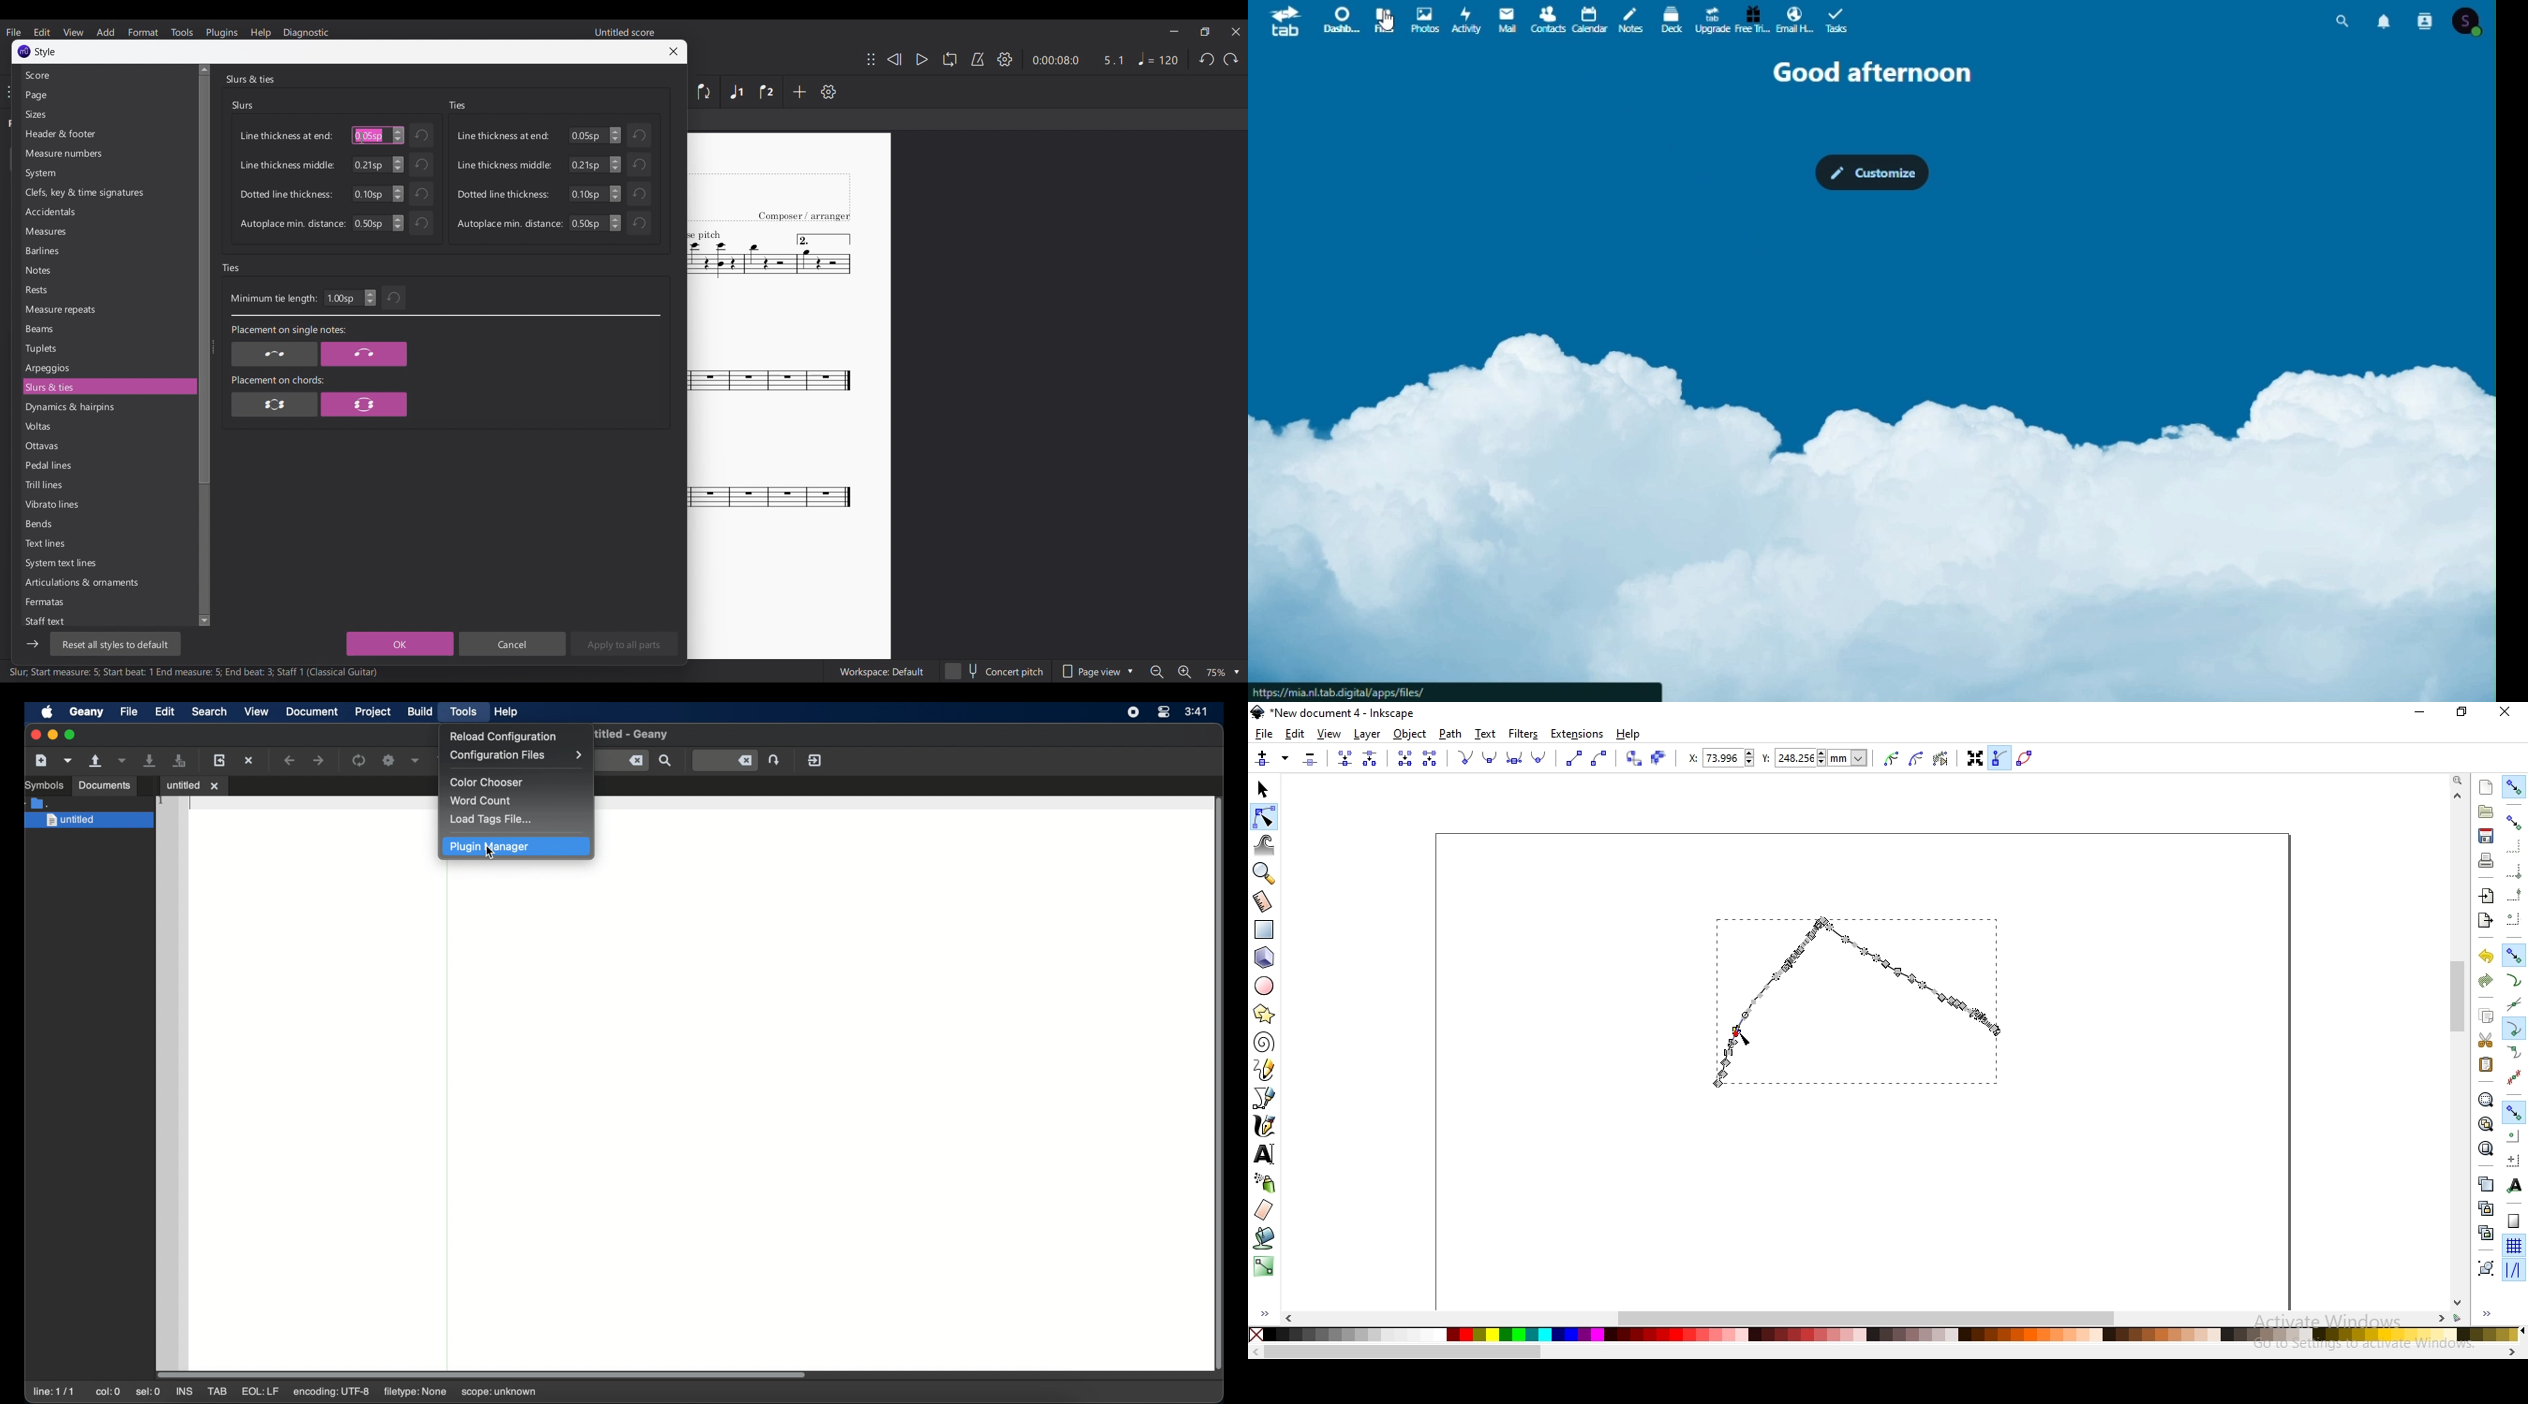 The height and width of the screenshot is (1428, 2548). What do you see at coordinates (1371, 758) in the screenshot?
I see `break at selected nodes` at bounding box center [1371, 758].